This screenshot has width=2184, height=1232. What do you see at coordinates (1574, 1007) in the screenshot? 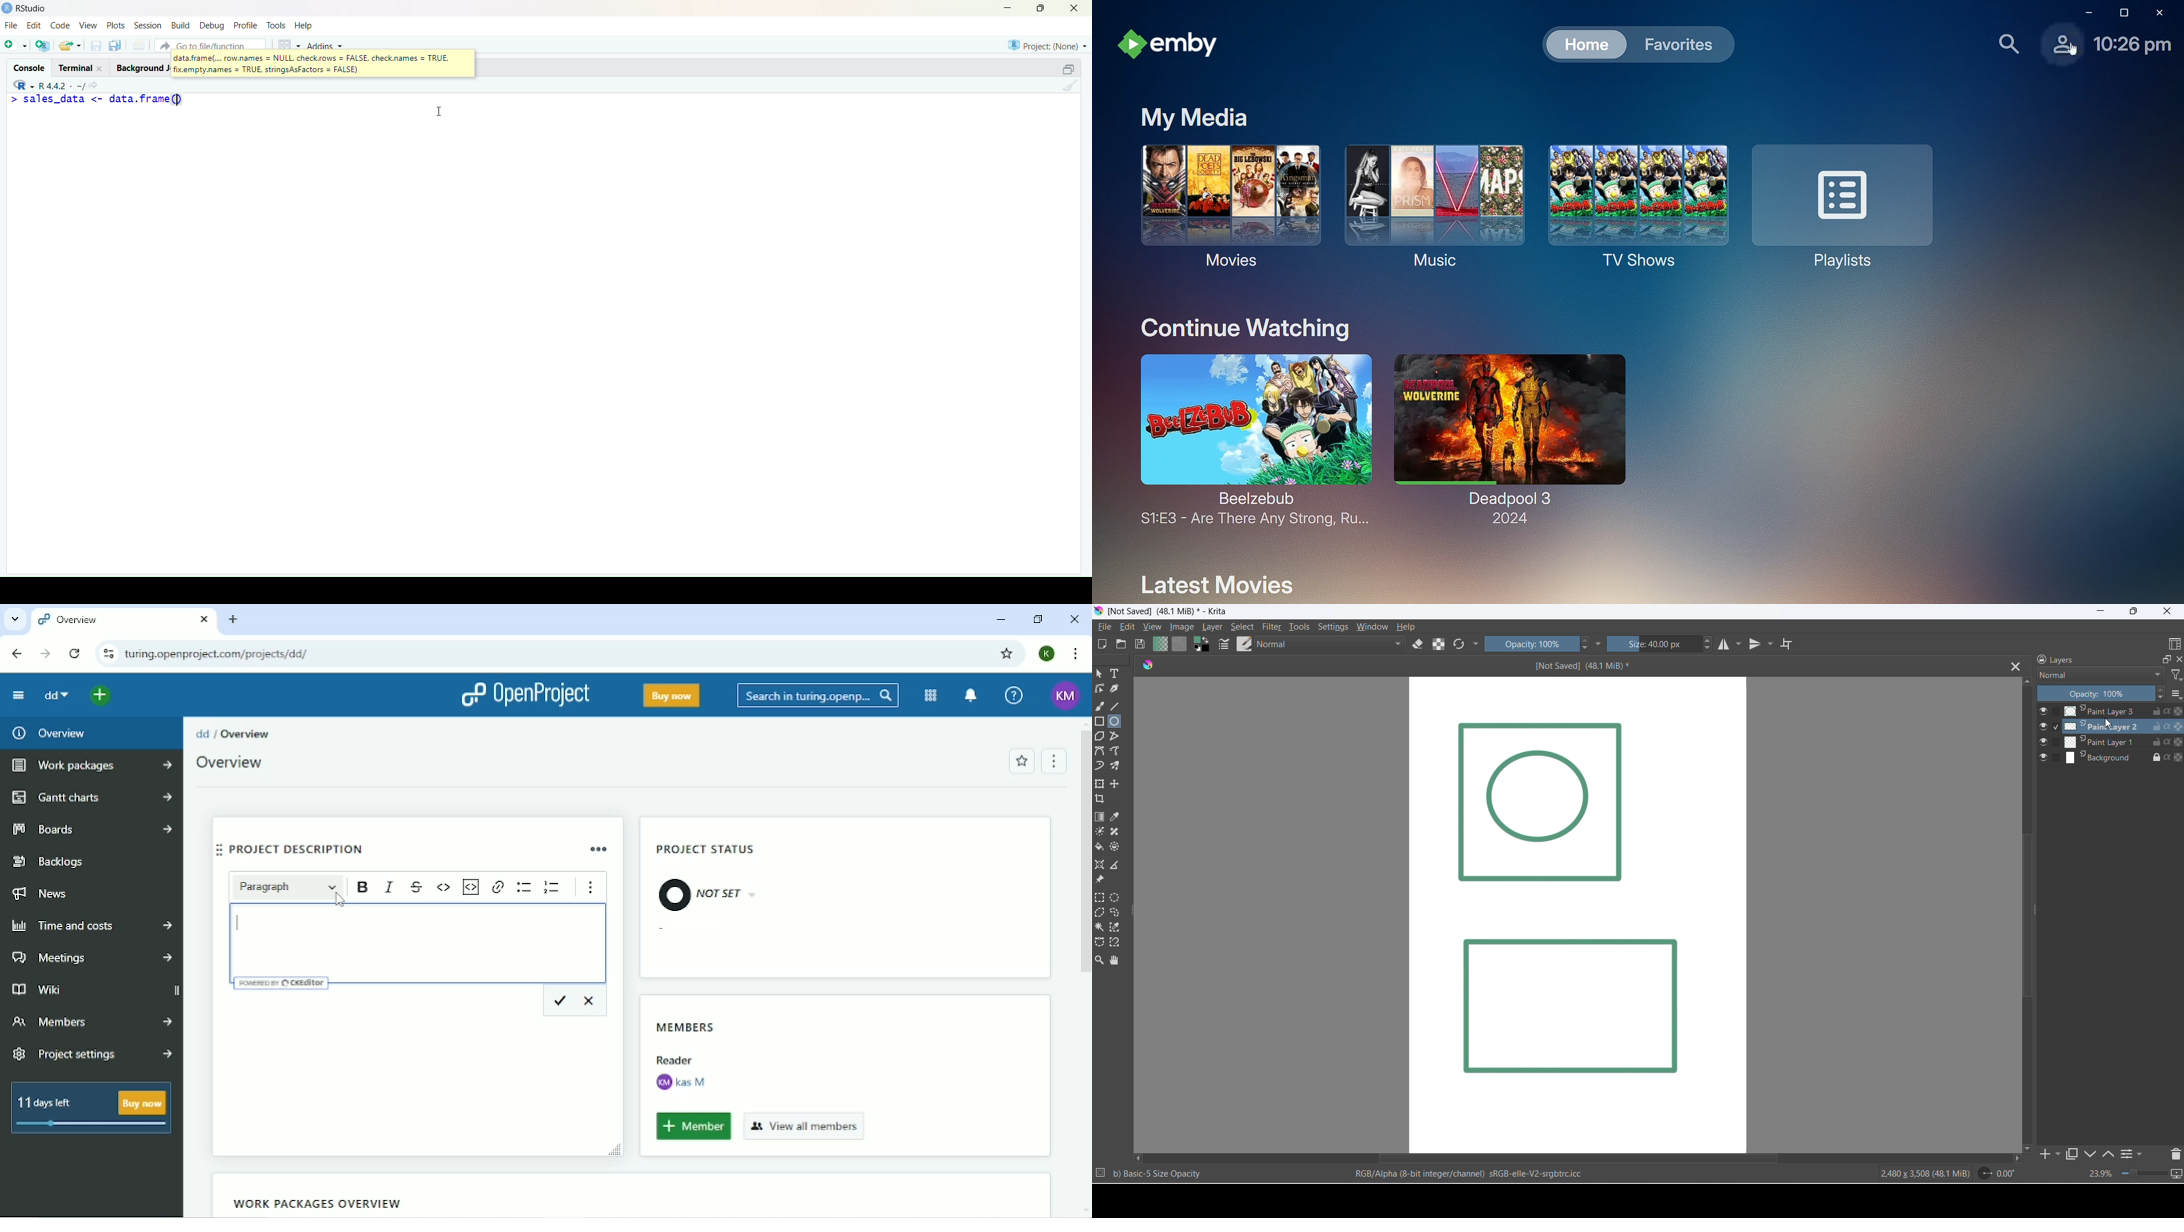
I see `Image layer 2` at bounding box center [1574, 1007].